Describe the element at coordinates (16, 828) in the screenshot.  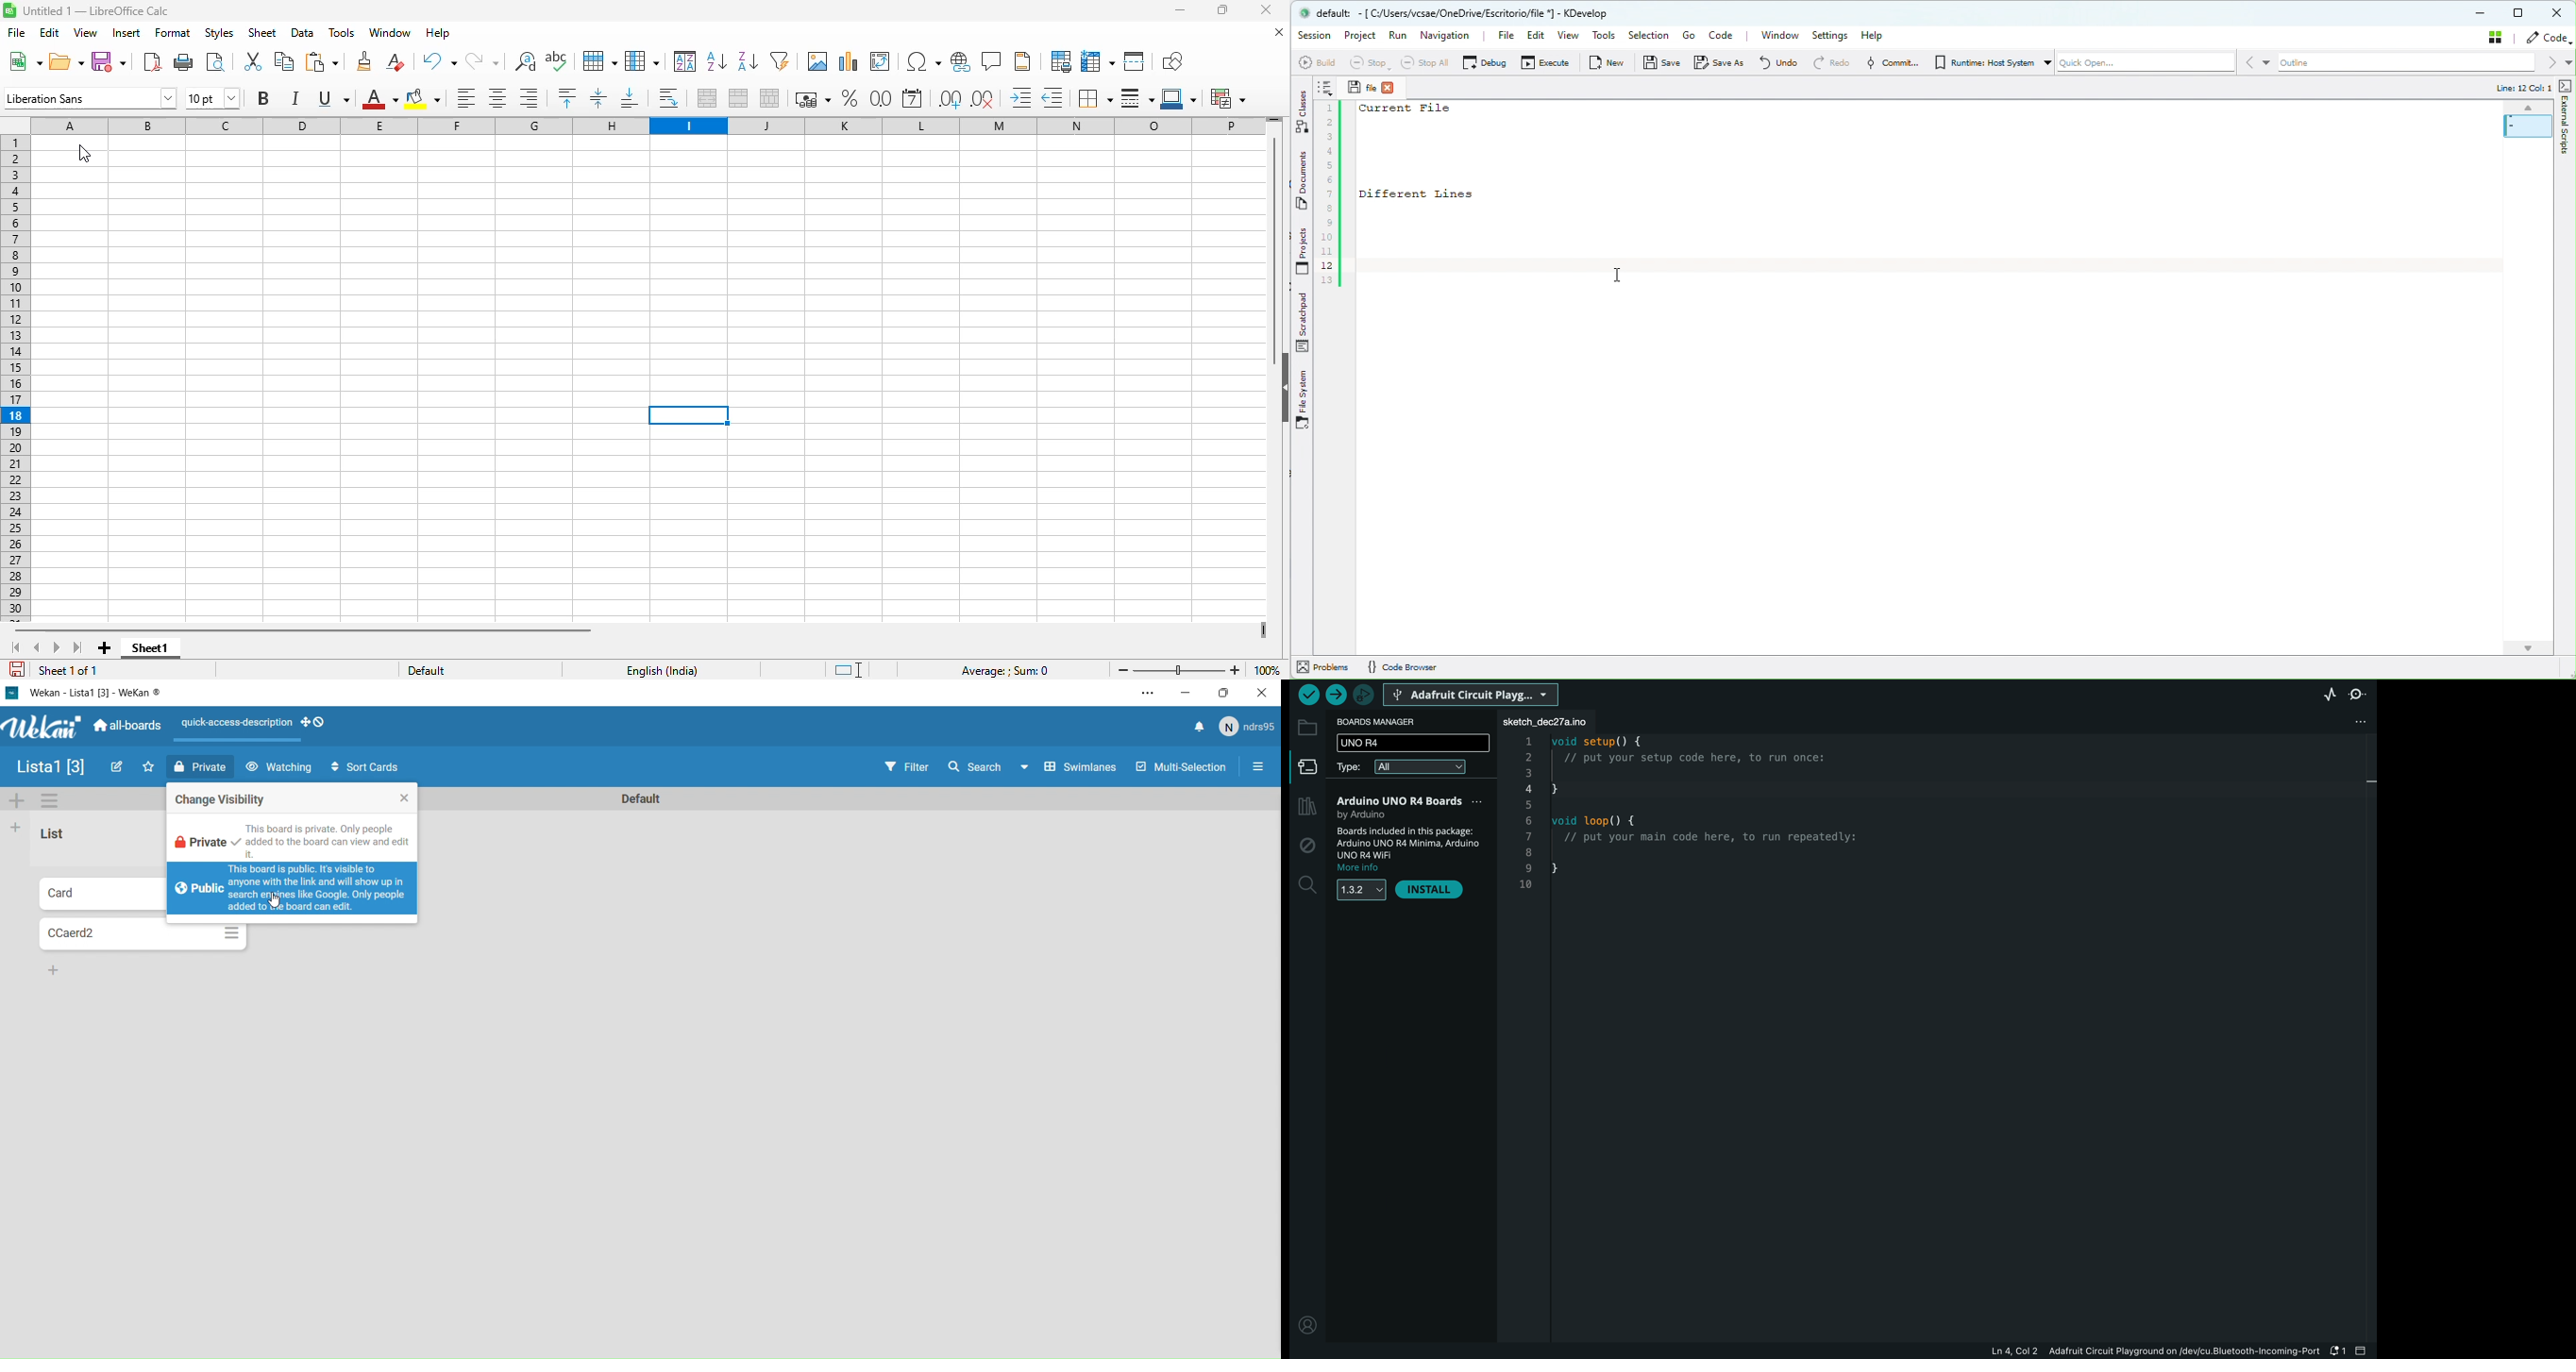
I see `Add` at that location.